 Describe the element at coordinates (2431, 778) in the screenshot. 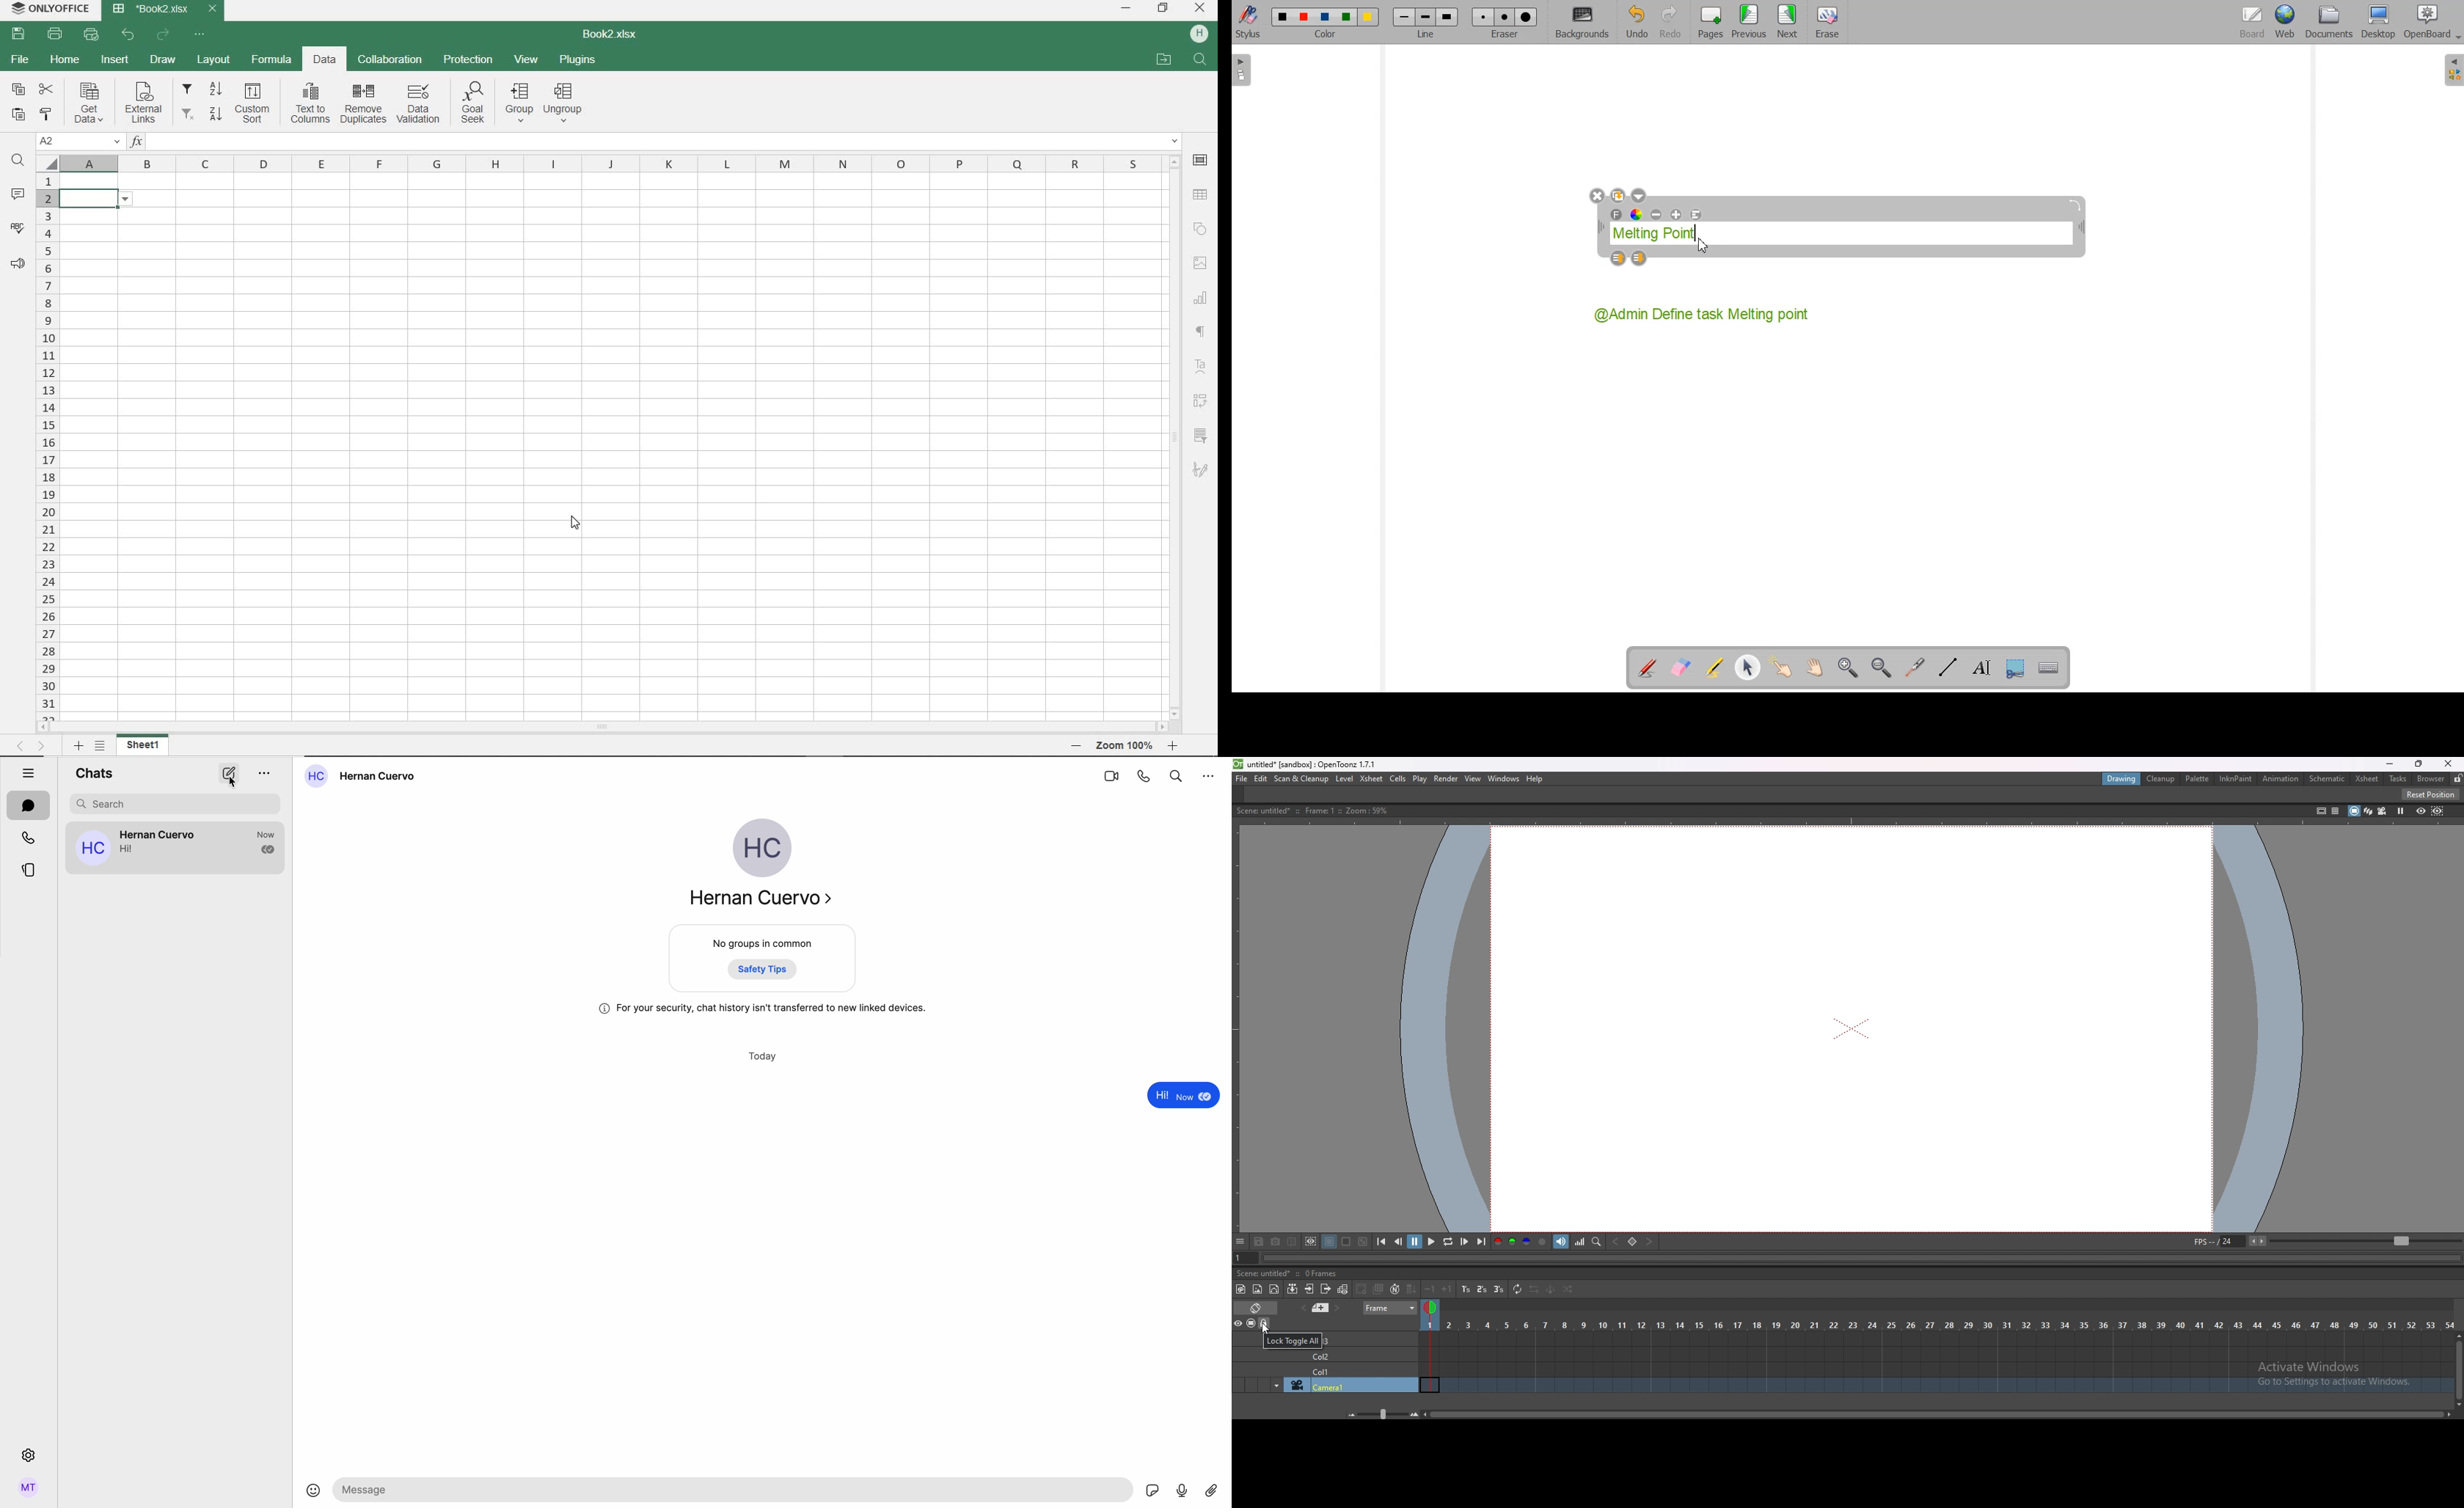

I see `browser` at that location.